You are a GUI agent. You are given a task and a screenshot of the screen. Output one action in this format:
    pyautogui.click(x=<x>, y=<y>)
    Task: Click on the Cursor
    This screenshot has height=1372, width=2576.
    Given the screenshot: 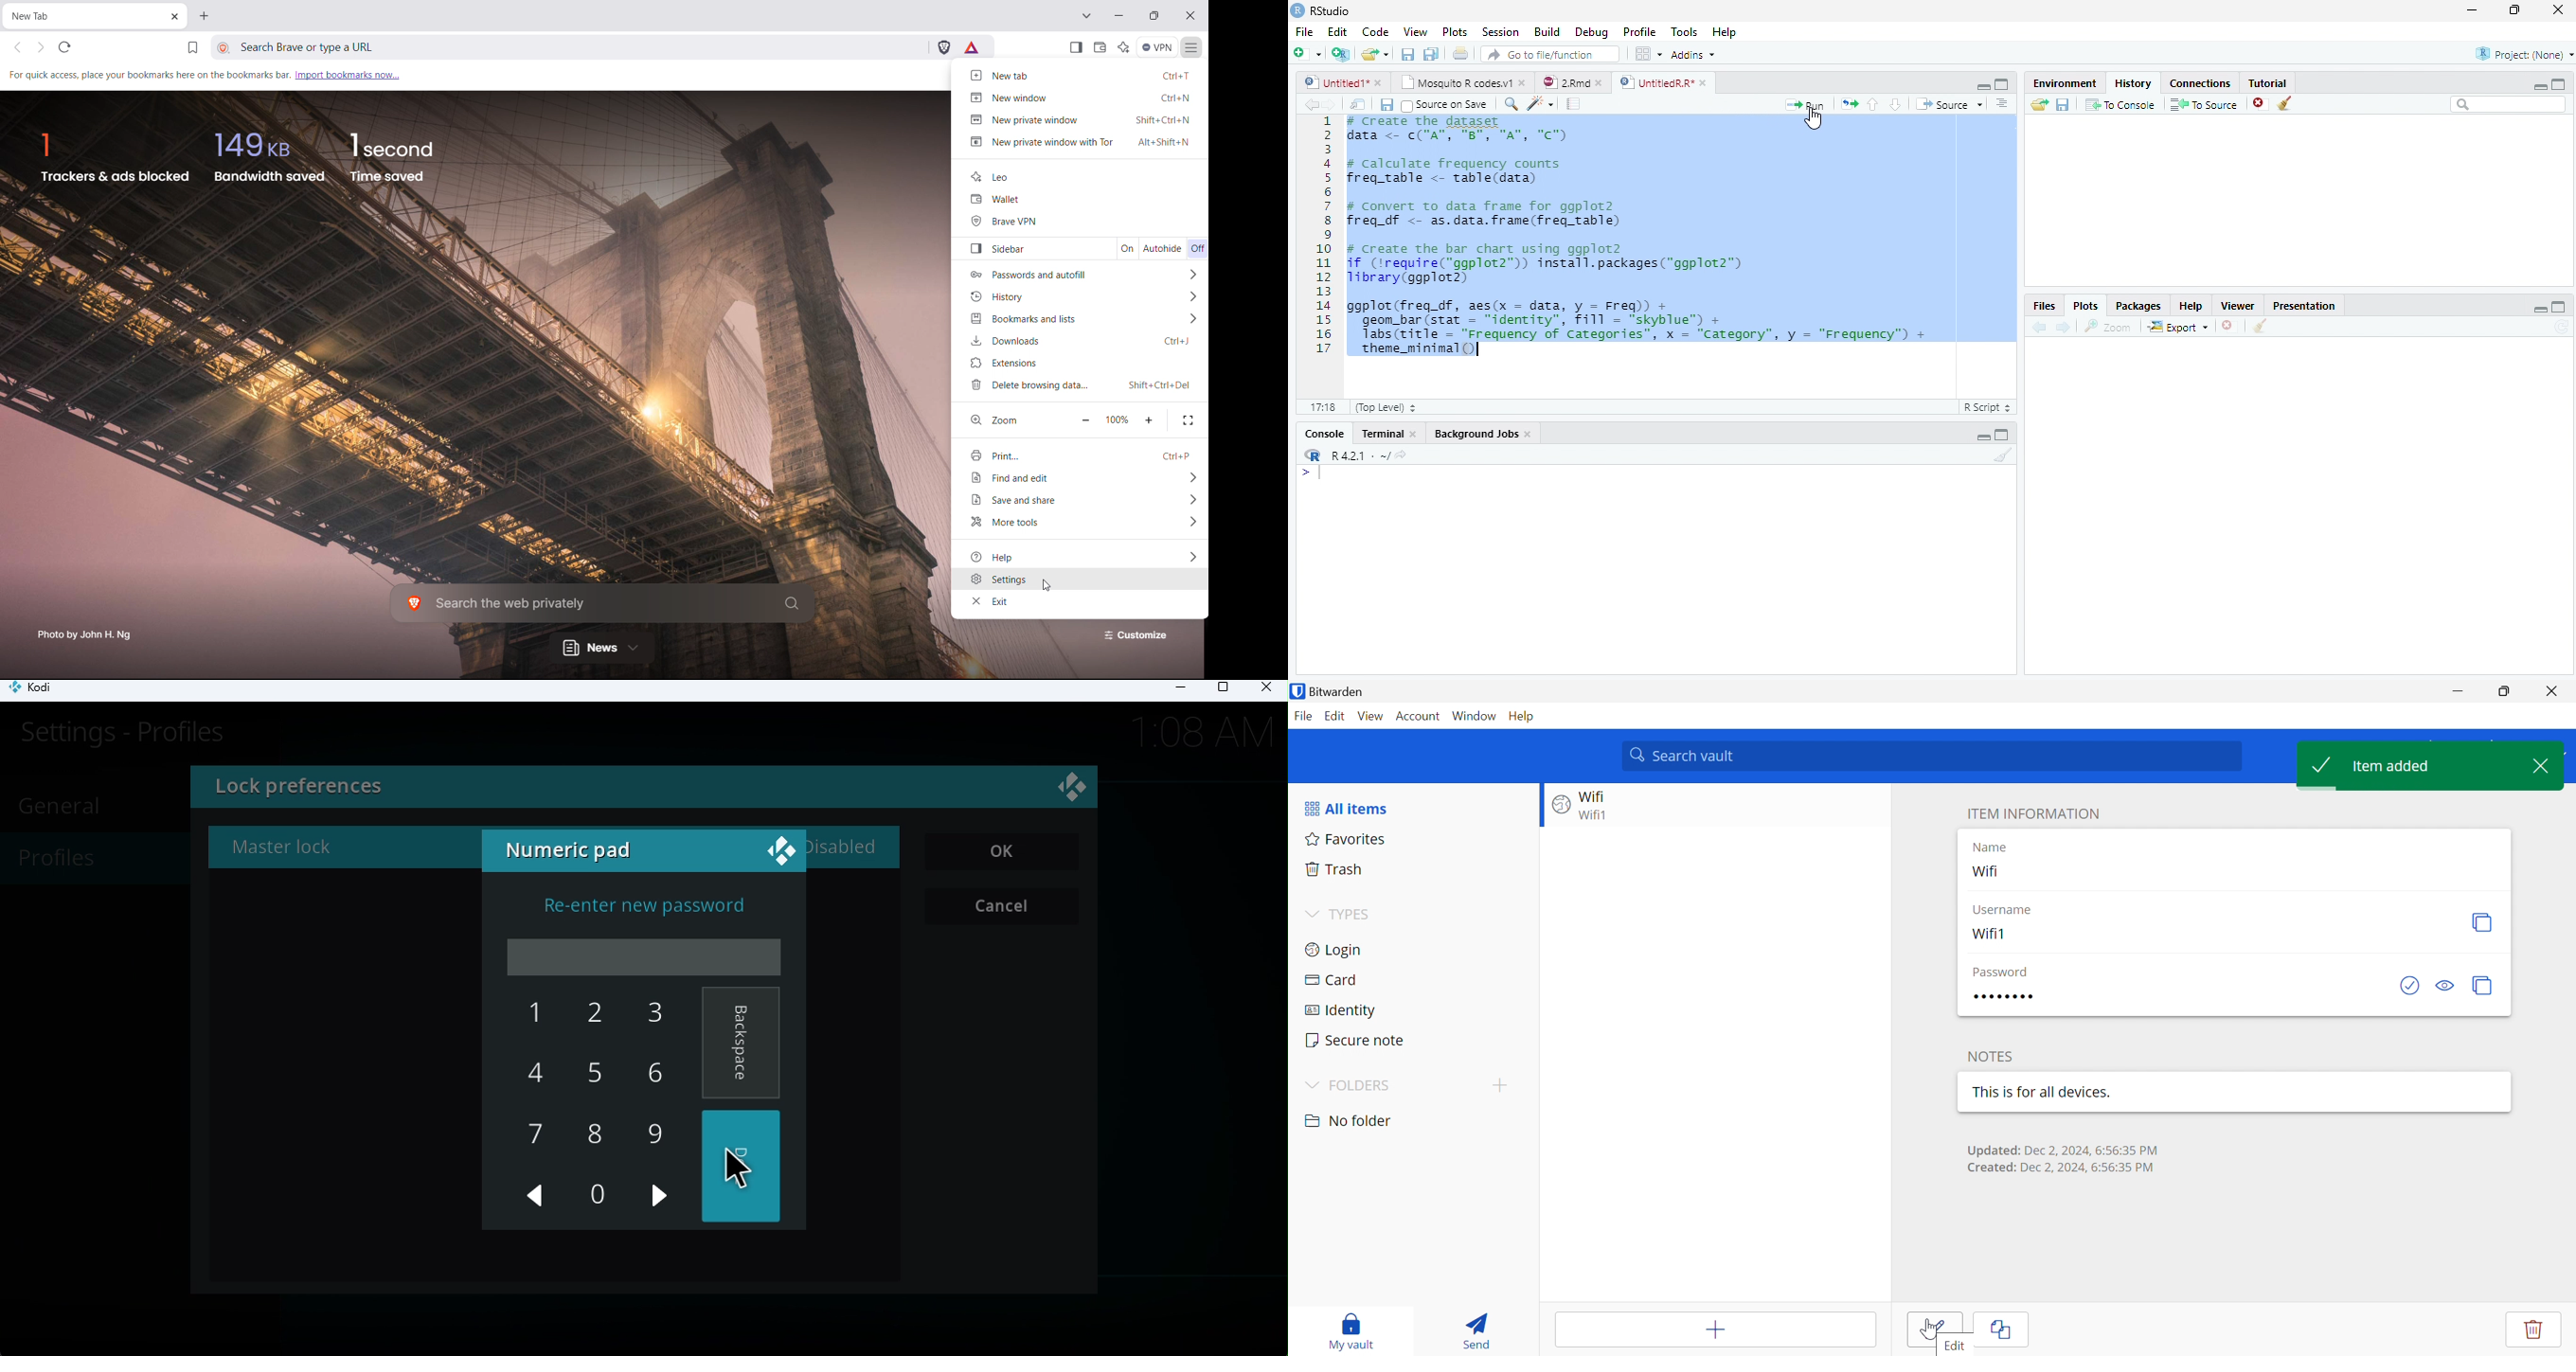 What is the action you would take?
    pyautogui.click(x=1815, y=120)
    